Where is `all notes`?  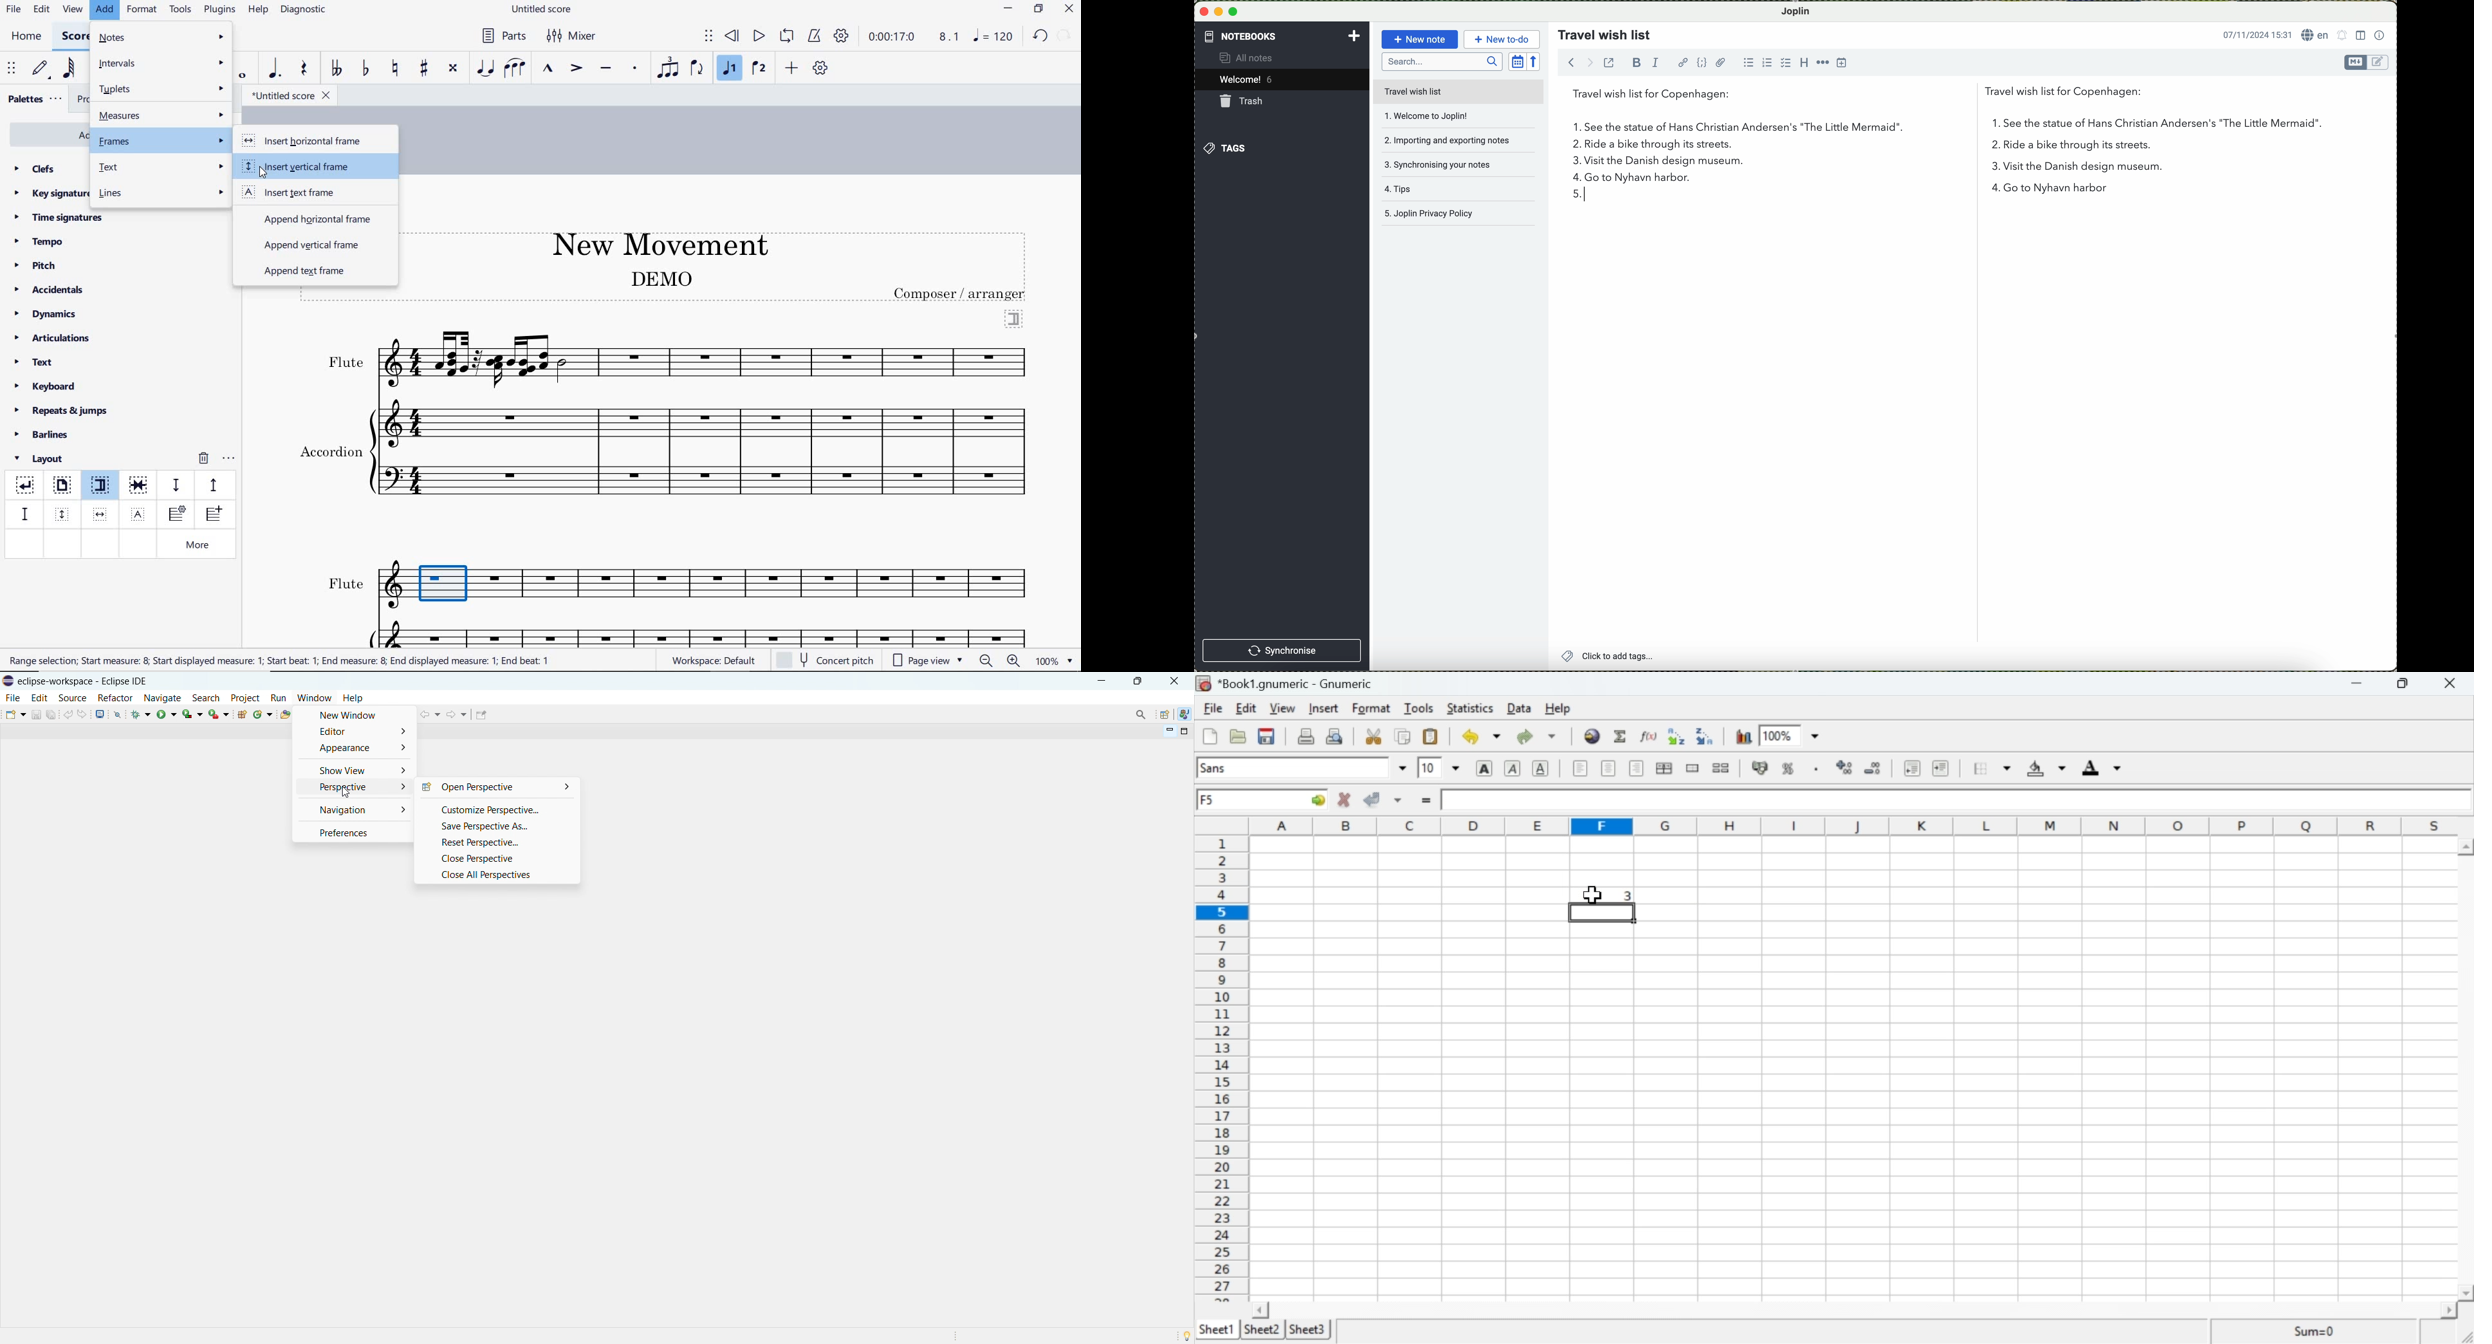
all notes is located at coordinates (1254, 59).